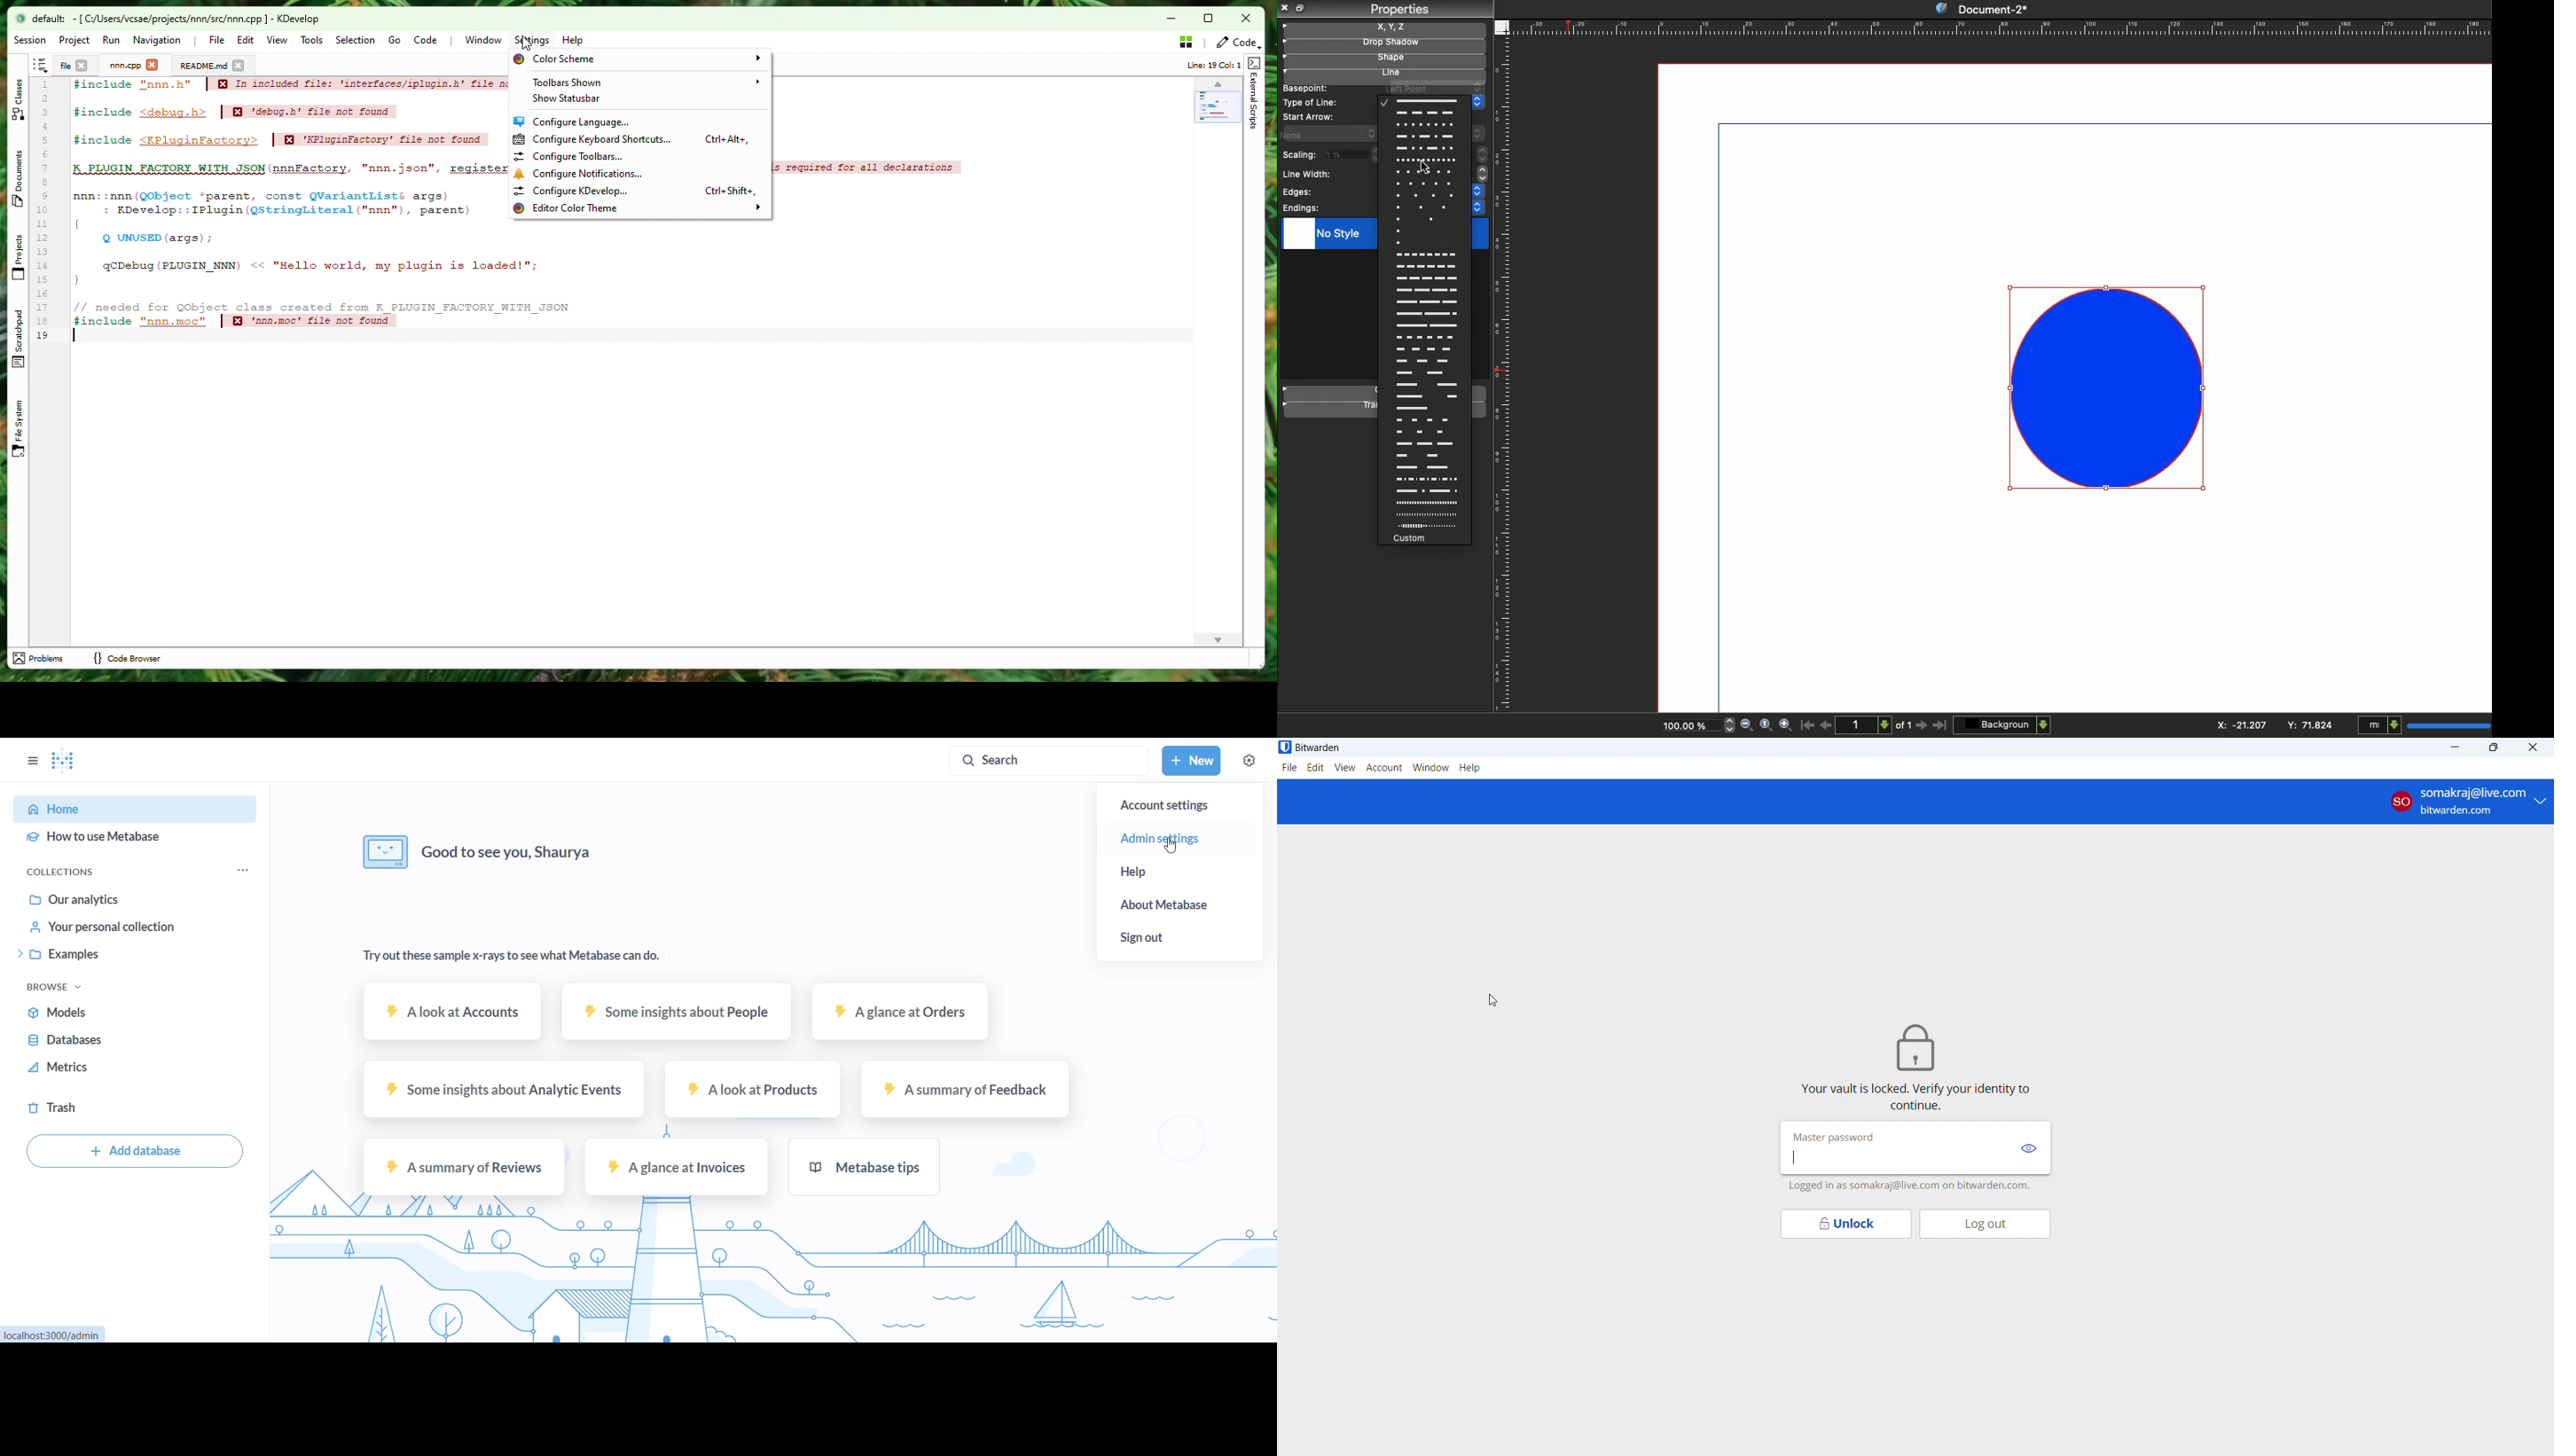 This screenshot has width=2576, height=1456. Describe the element at coordinates (57, 1334) in the screenshot. I see `URL` at that location.